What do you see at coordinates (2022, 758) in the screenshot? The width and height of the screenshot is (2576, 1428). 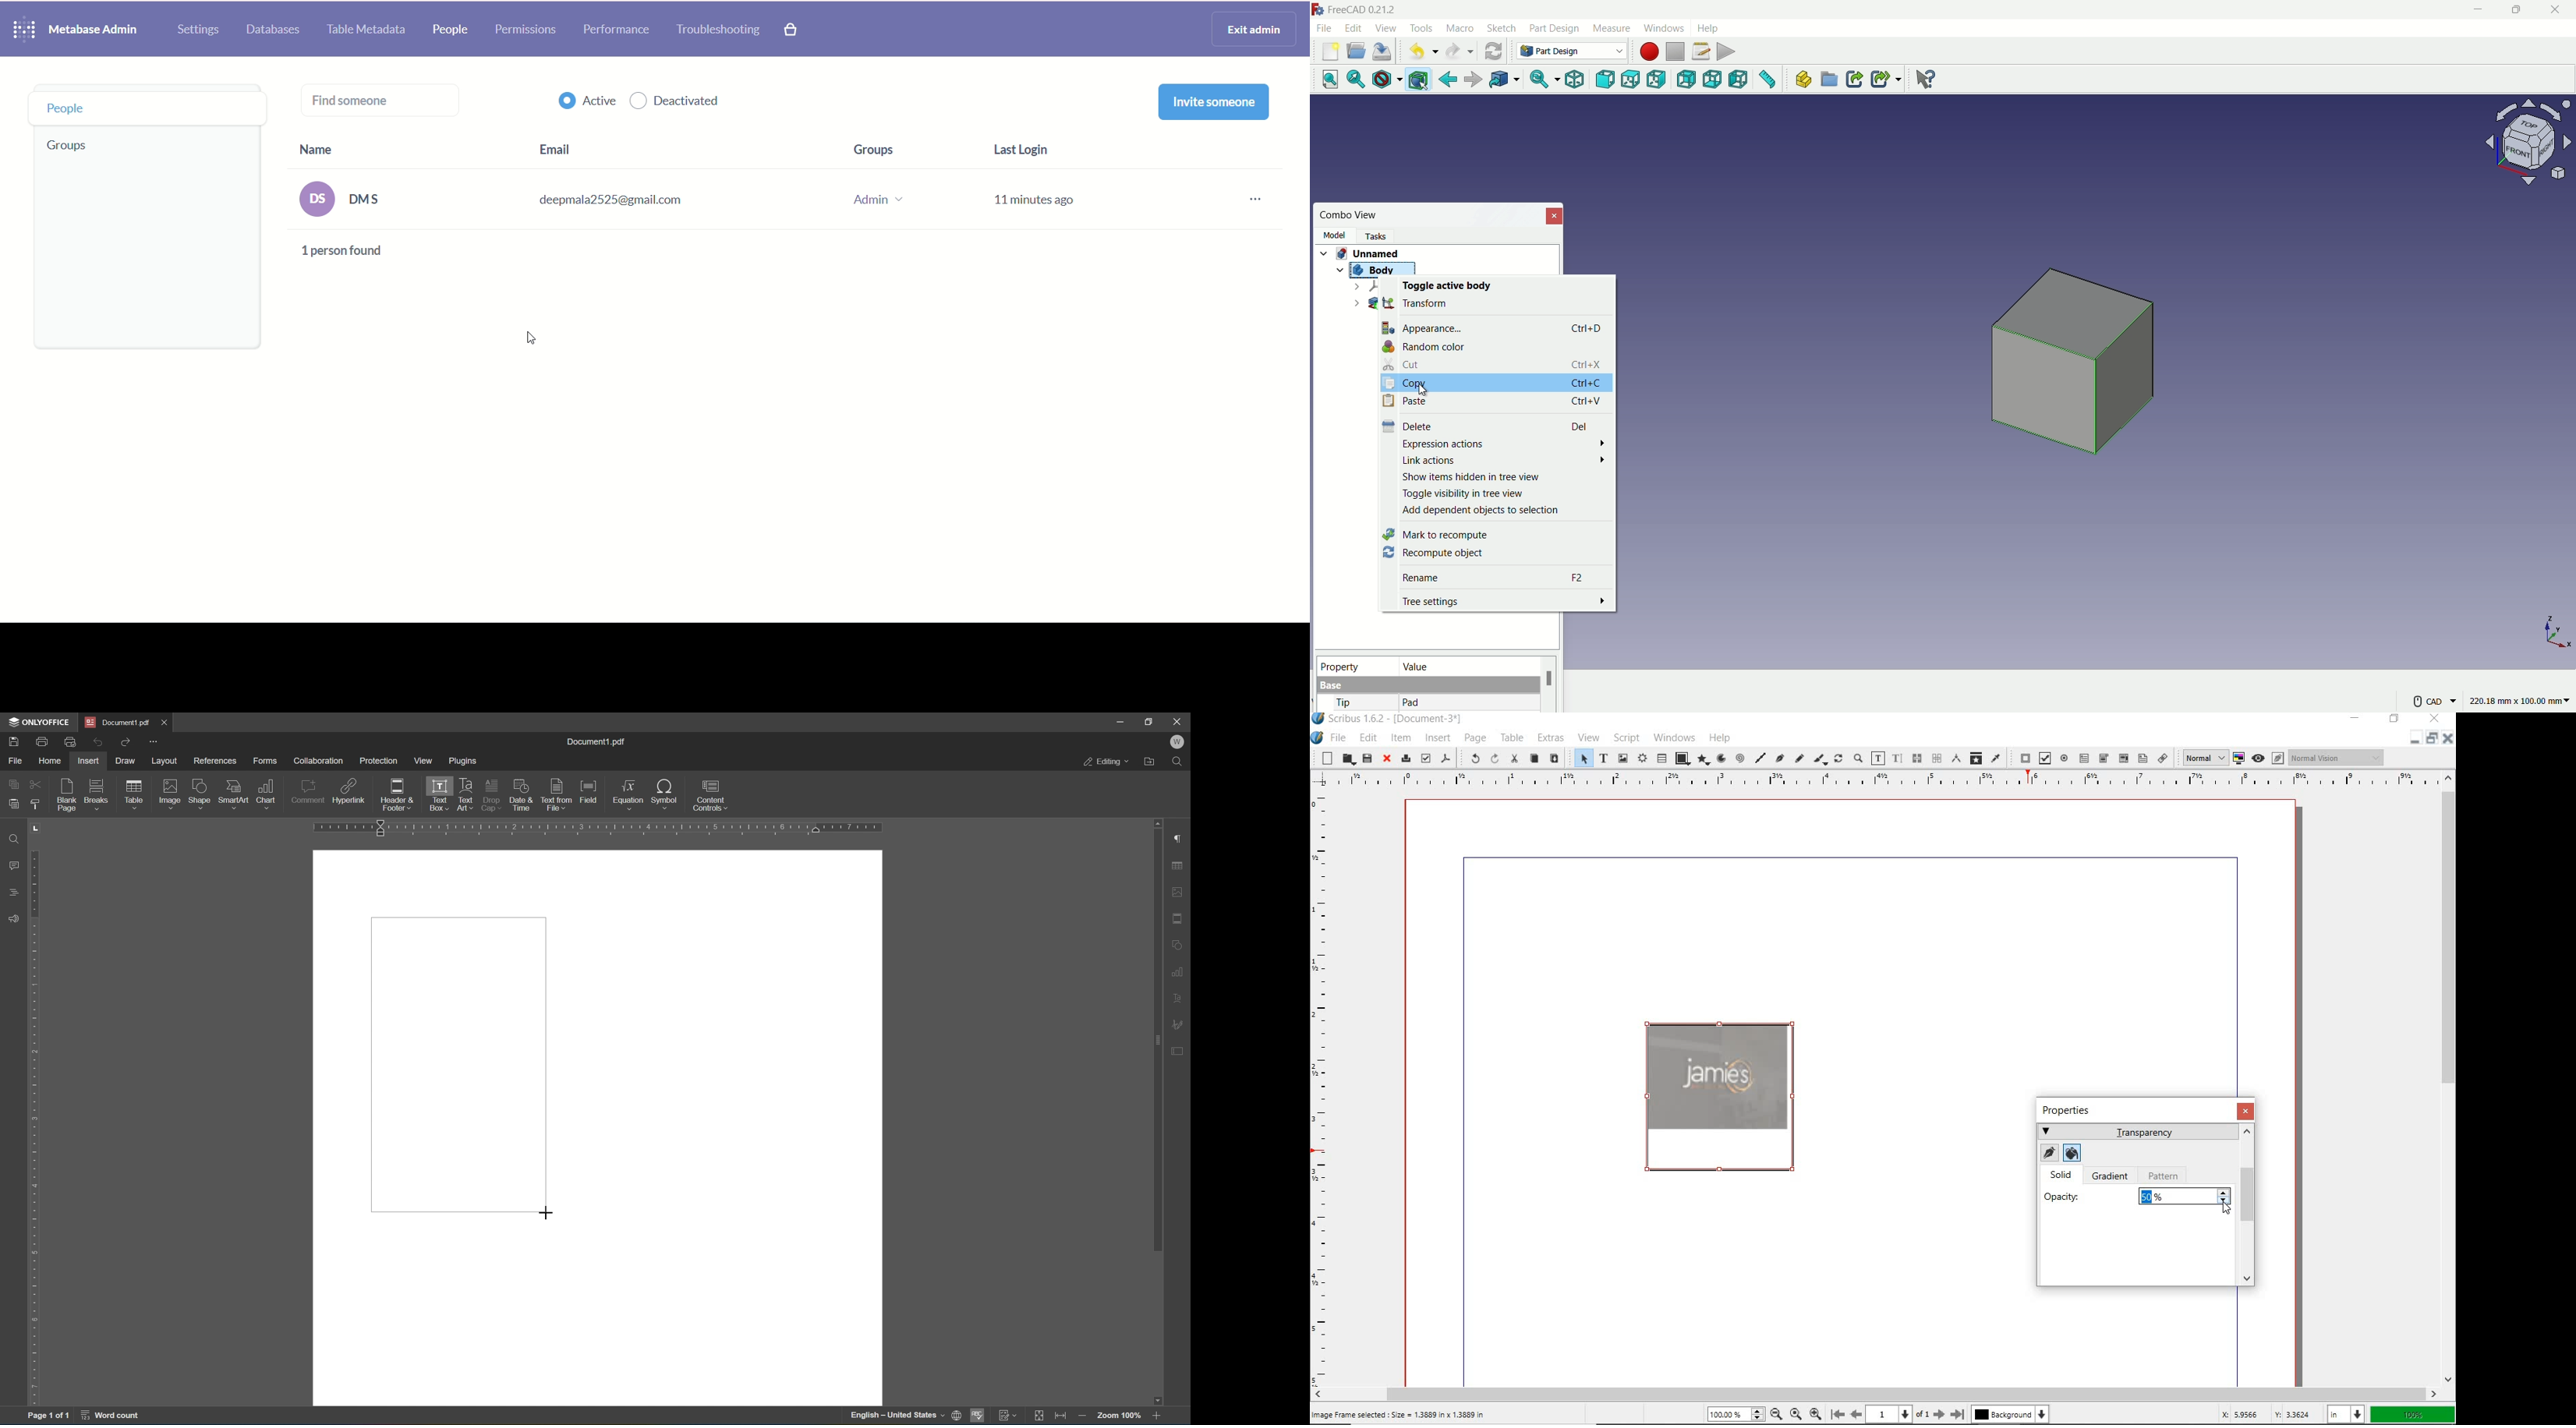 I see `pdf push button` at bounding box center [2022, 758].